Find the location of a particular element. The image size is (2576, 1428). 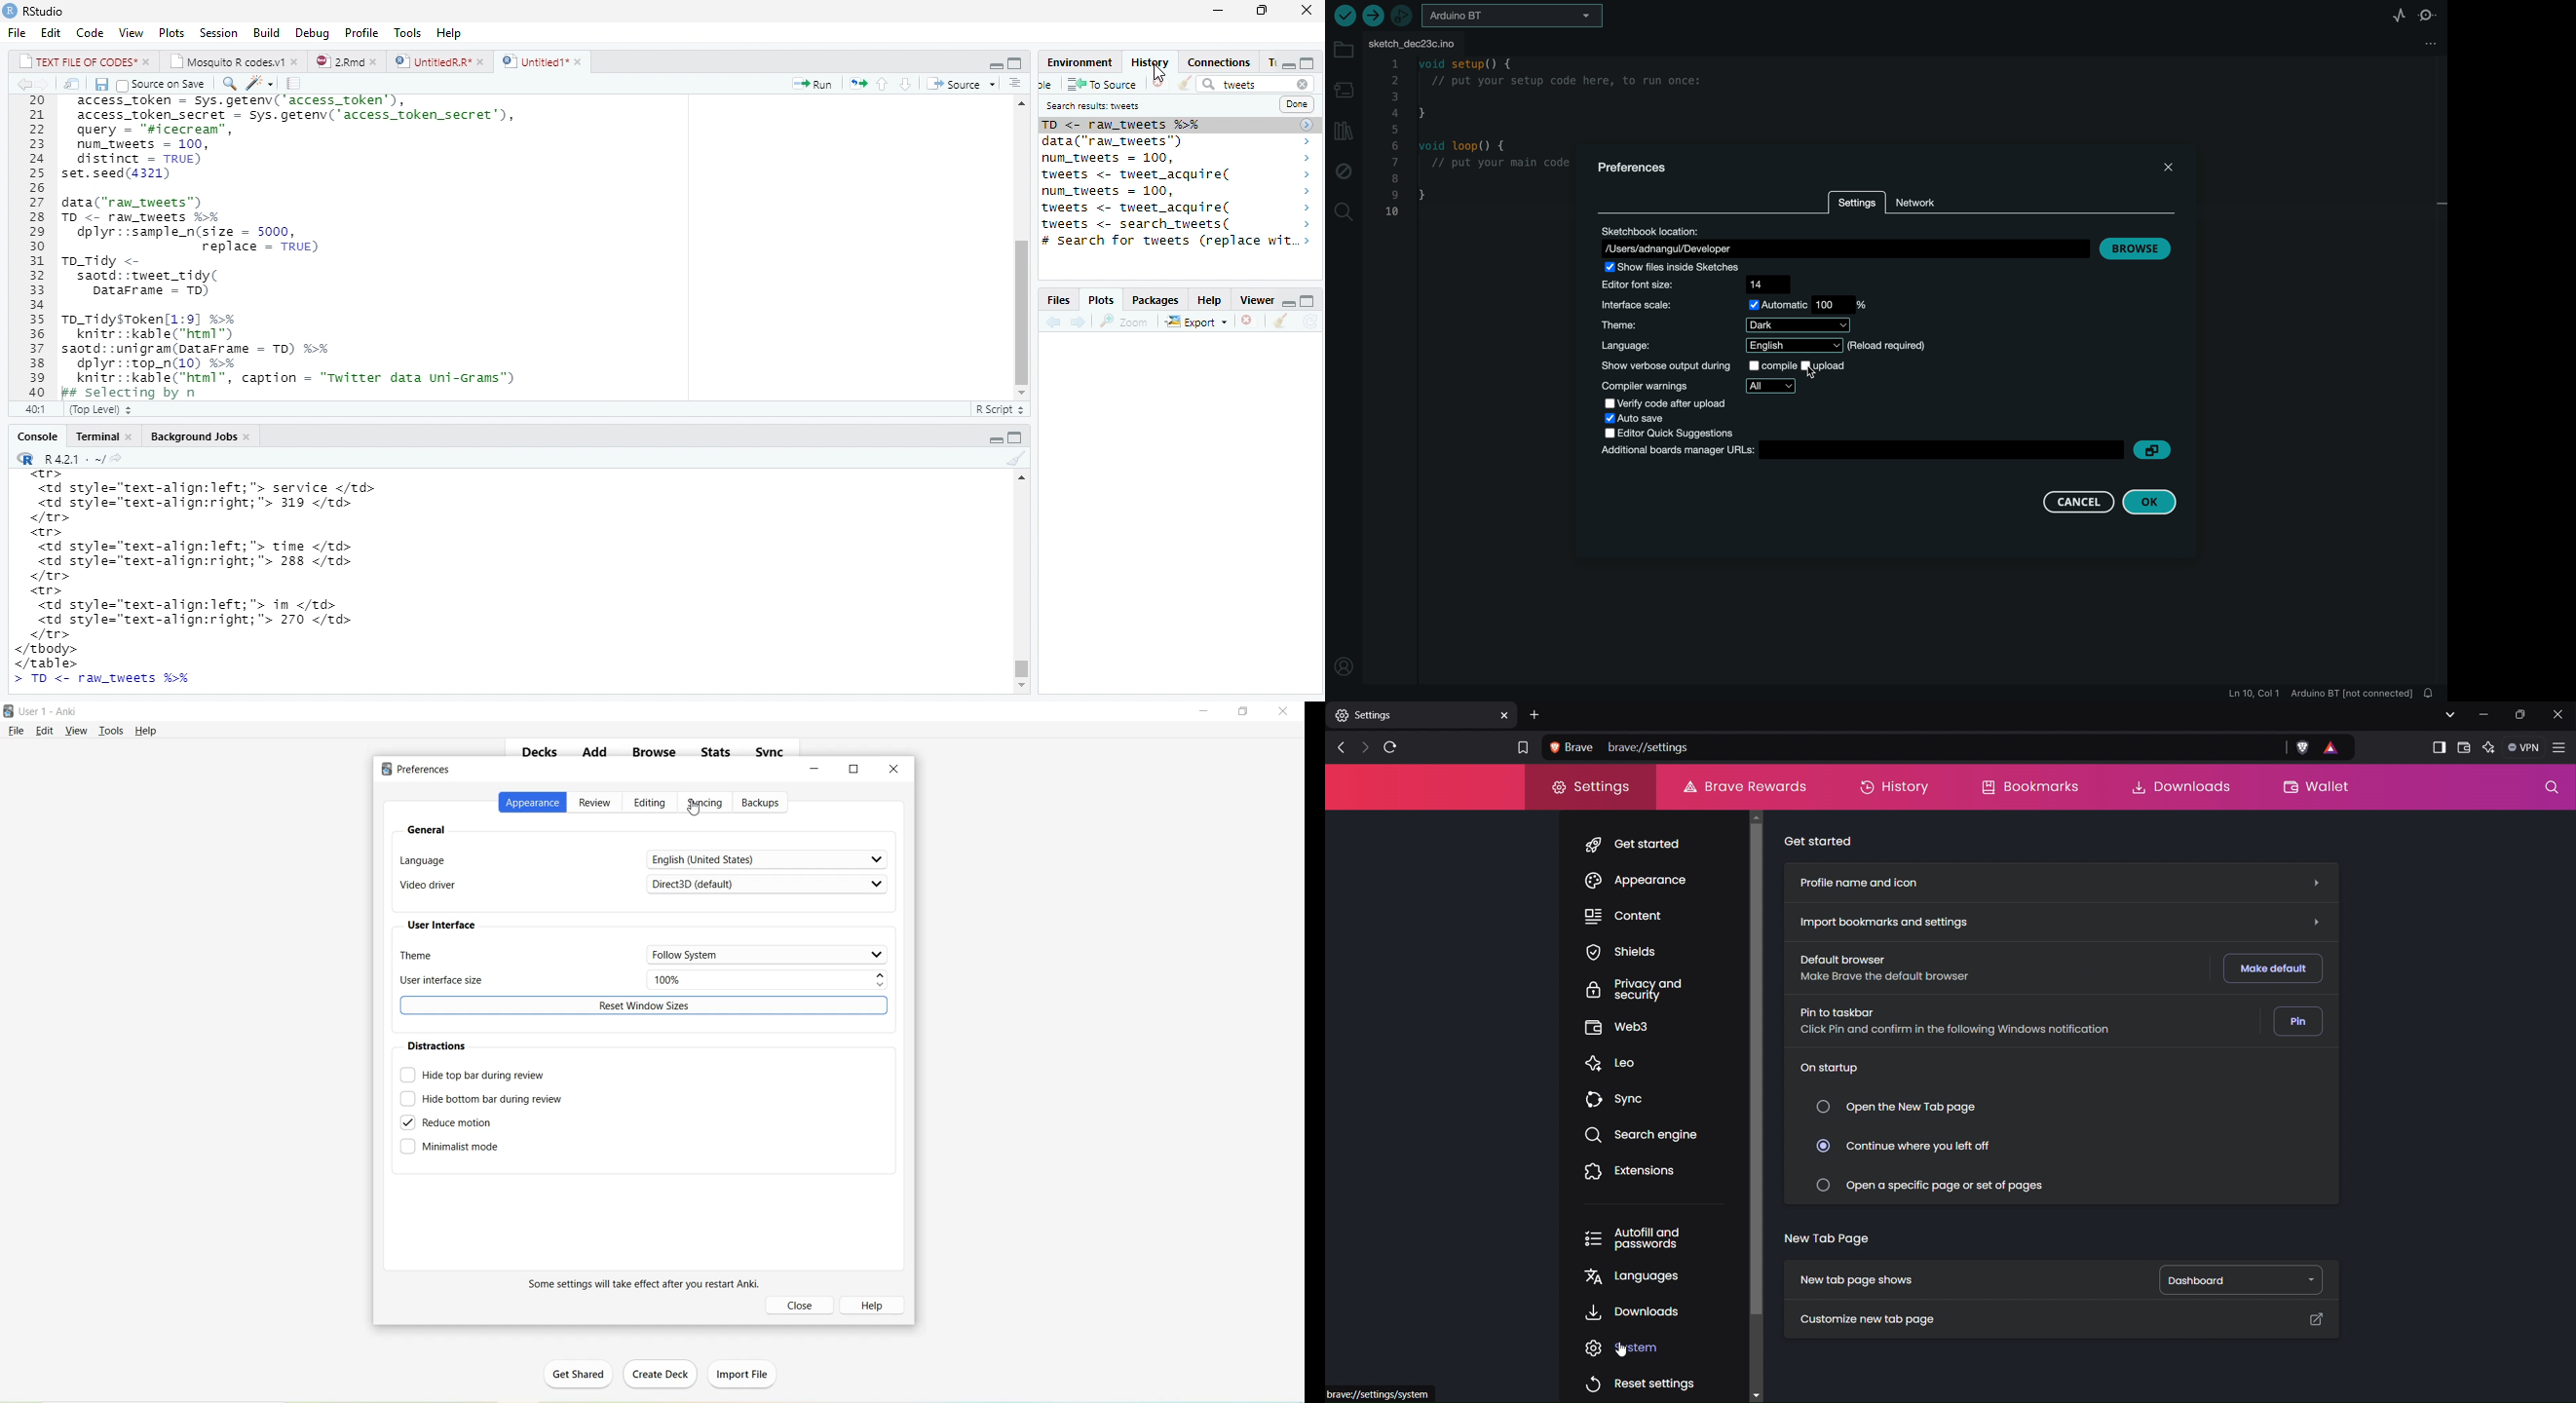

minimize/maximize is located at coordinates (1304, 59).